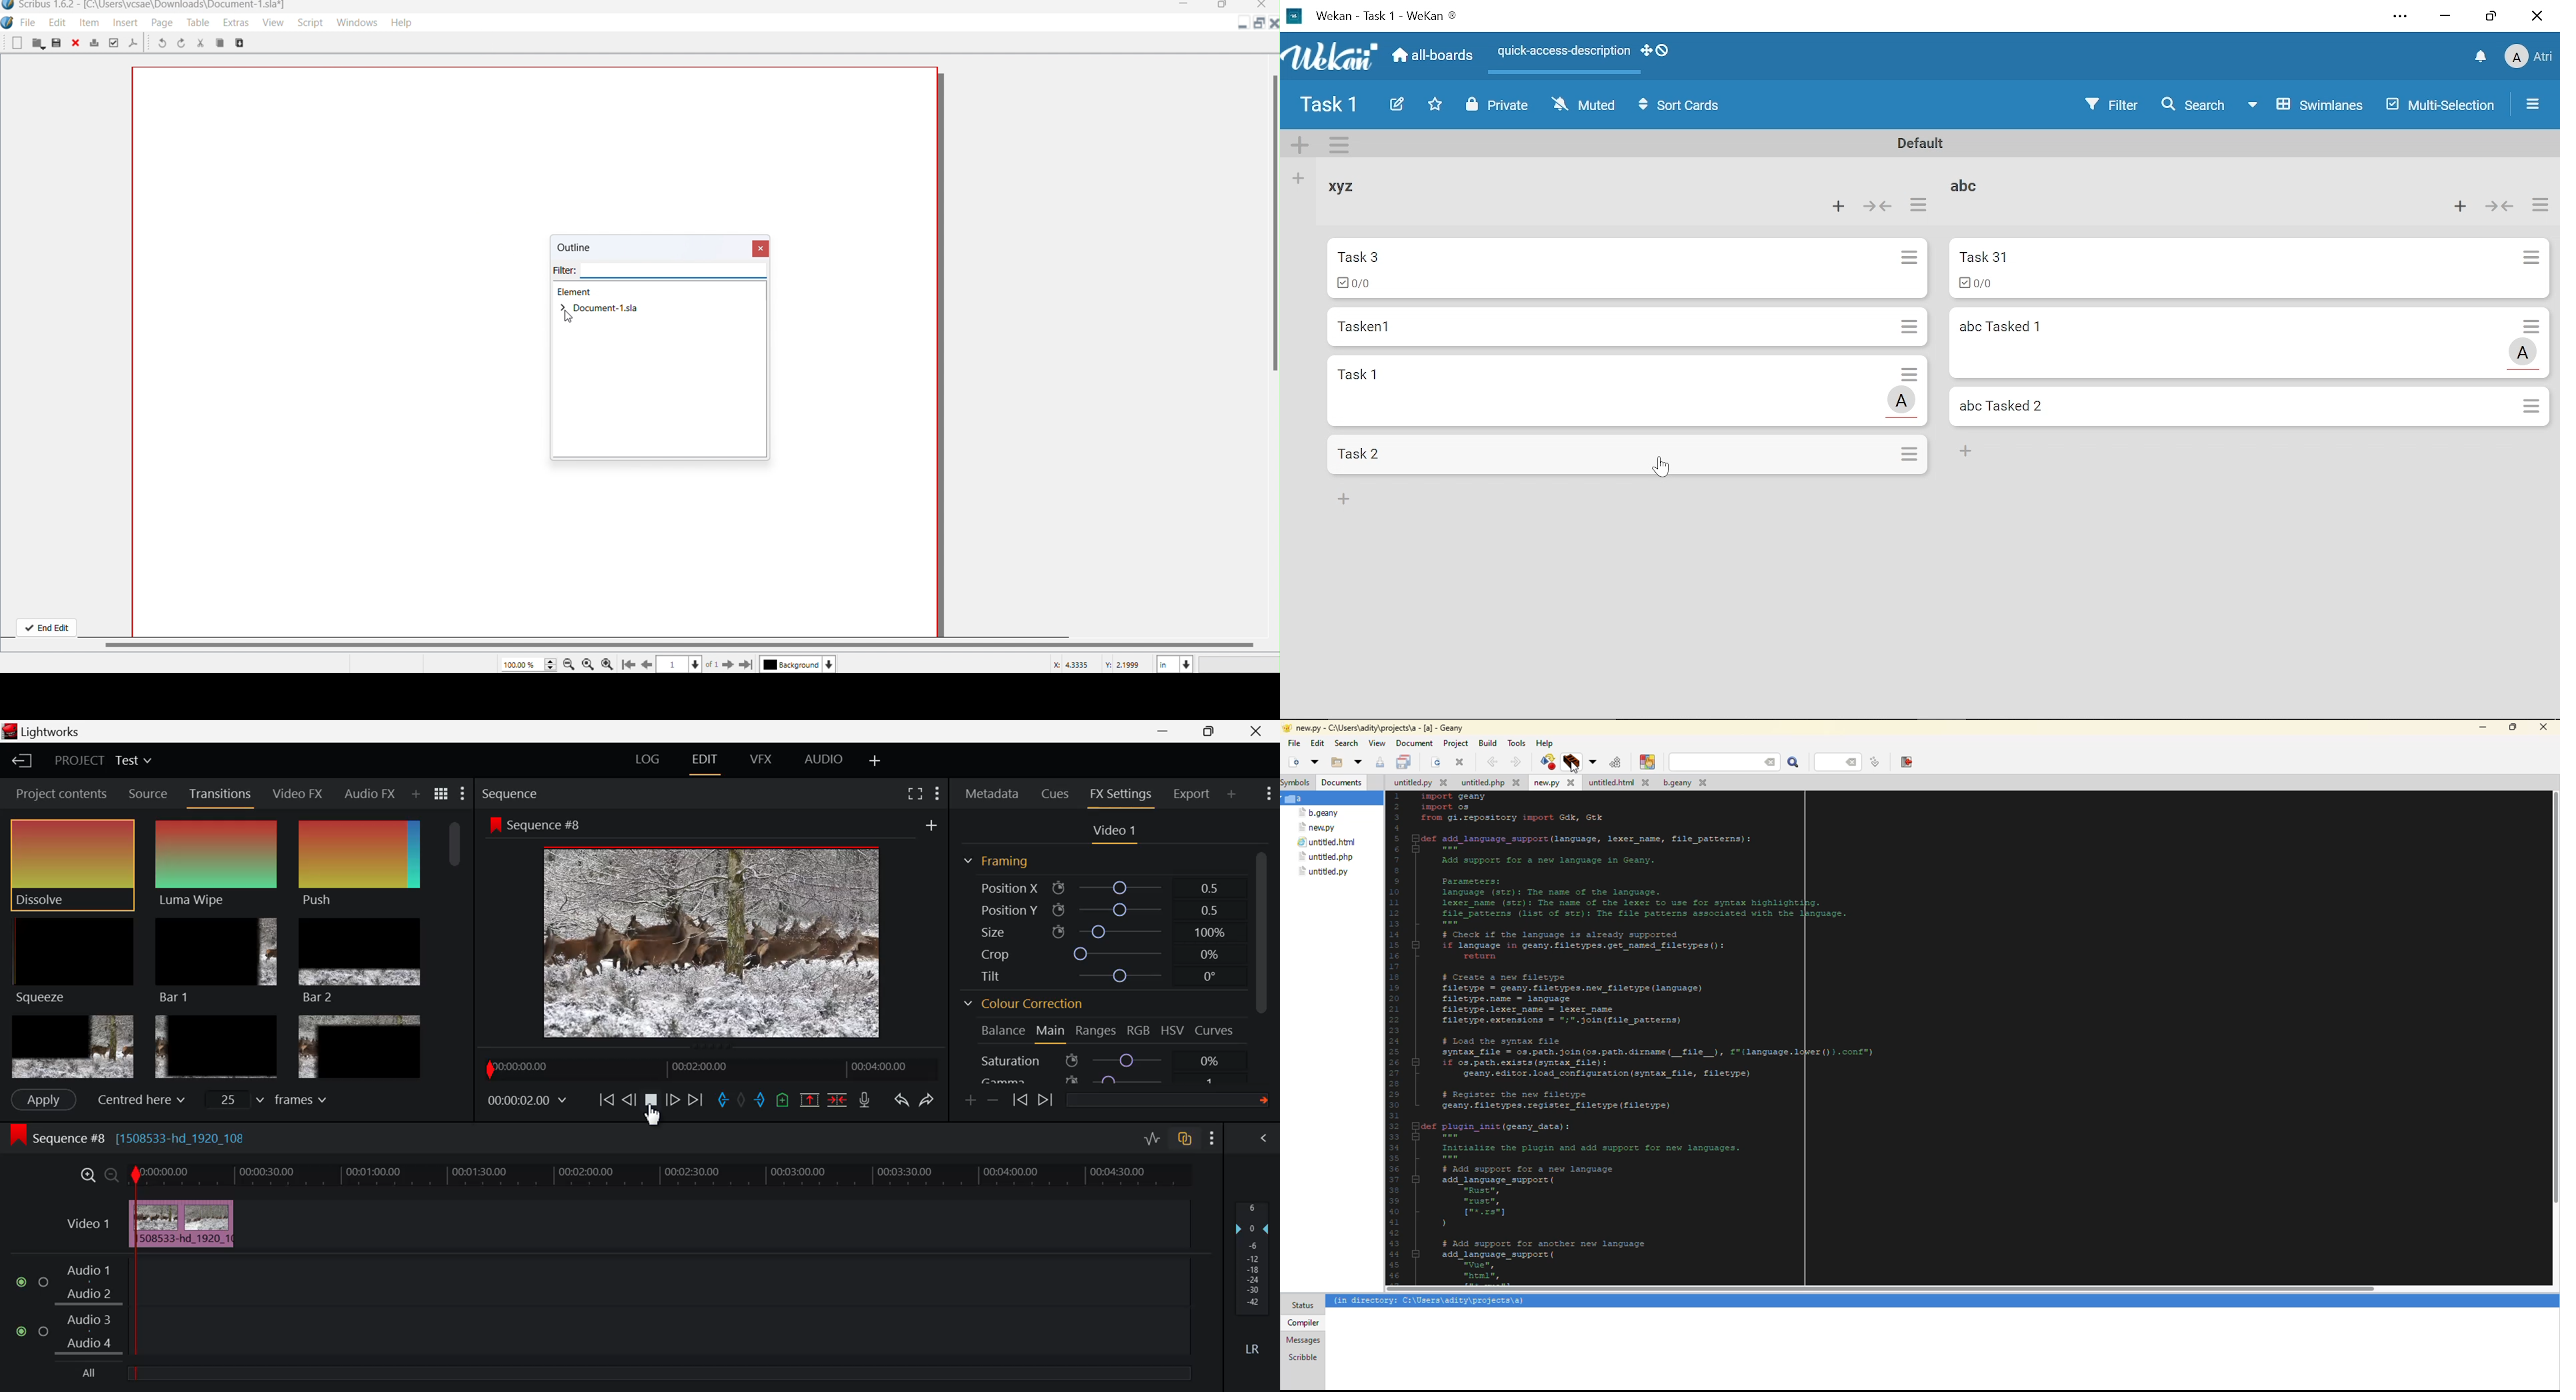 This screenshot has width=2576, height=1400. Describe the element at coordinates (89, 1175) in the screenshot. I see `Timeline Zoom In` at that location.